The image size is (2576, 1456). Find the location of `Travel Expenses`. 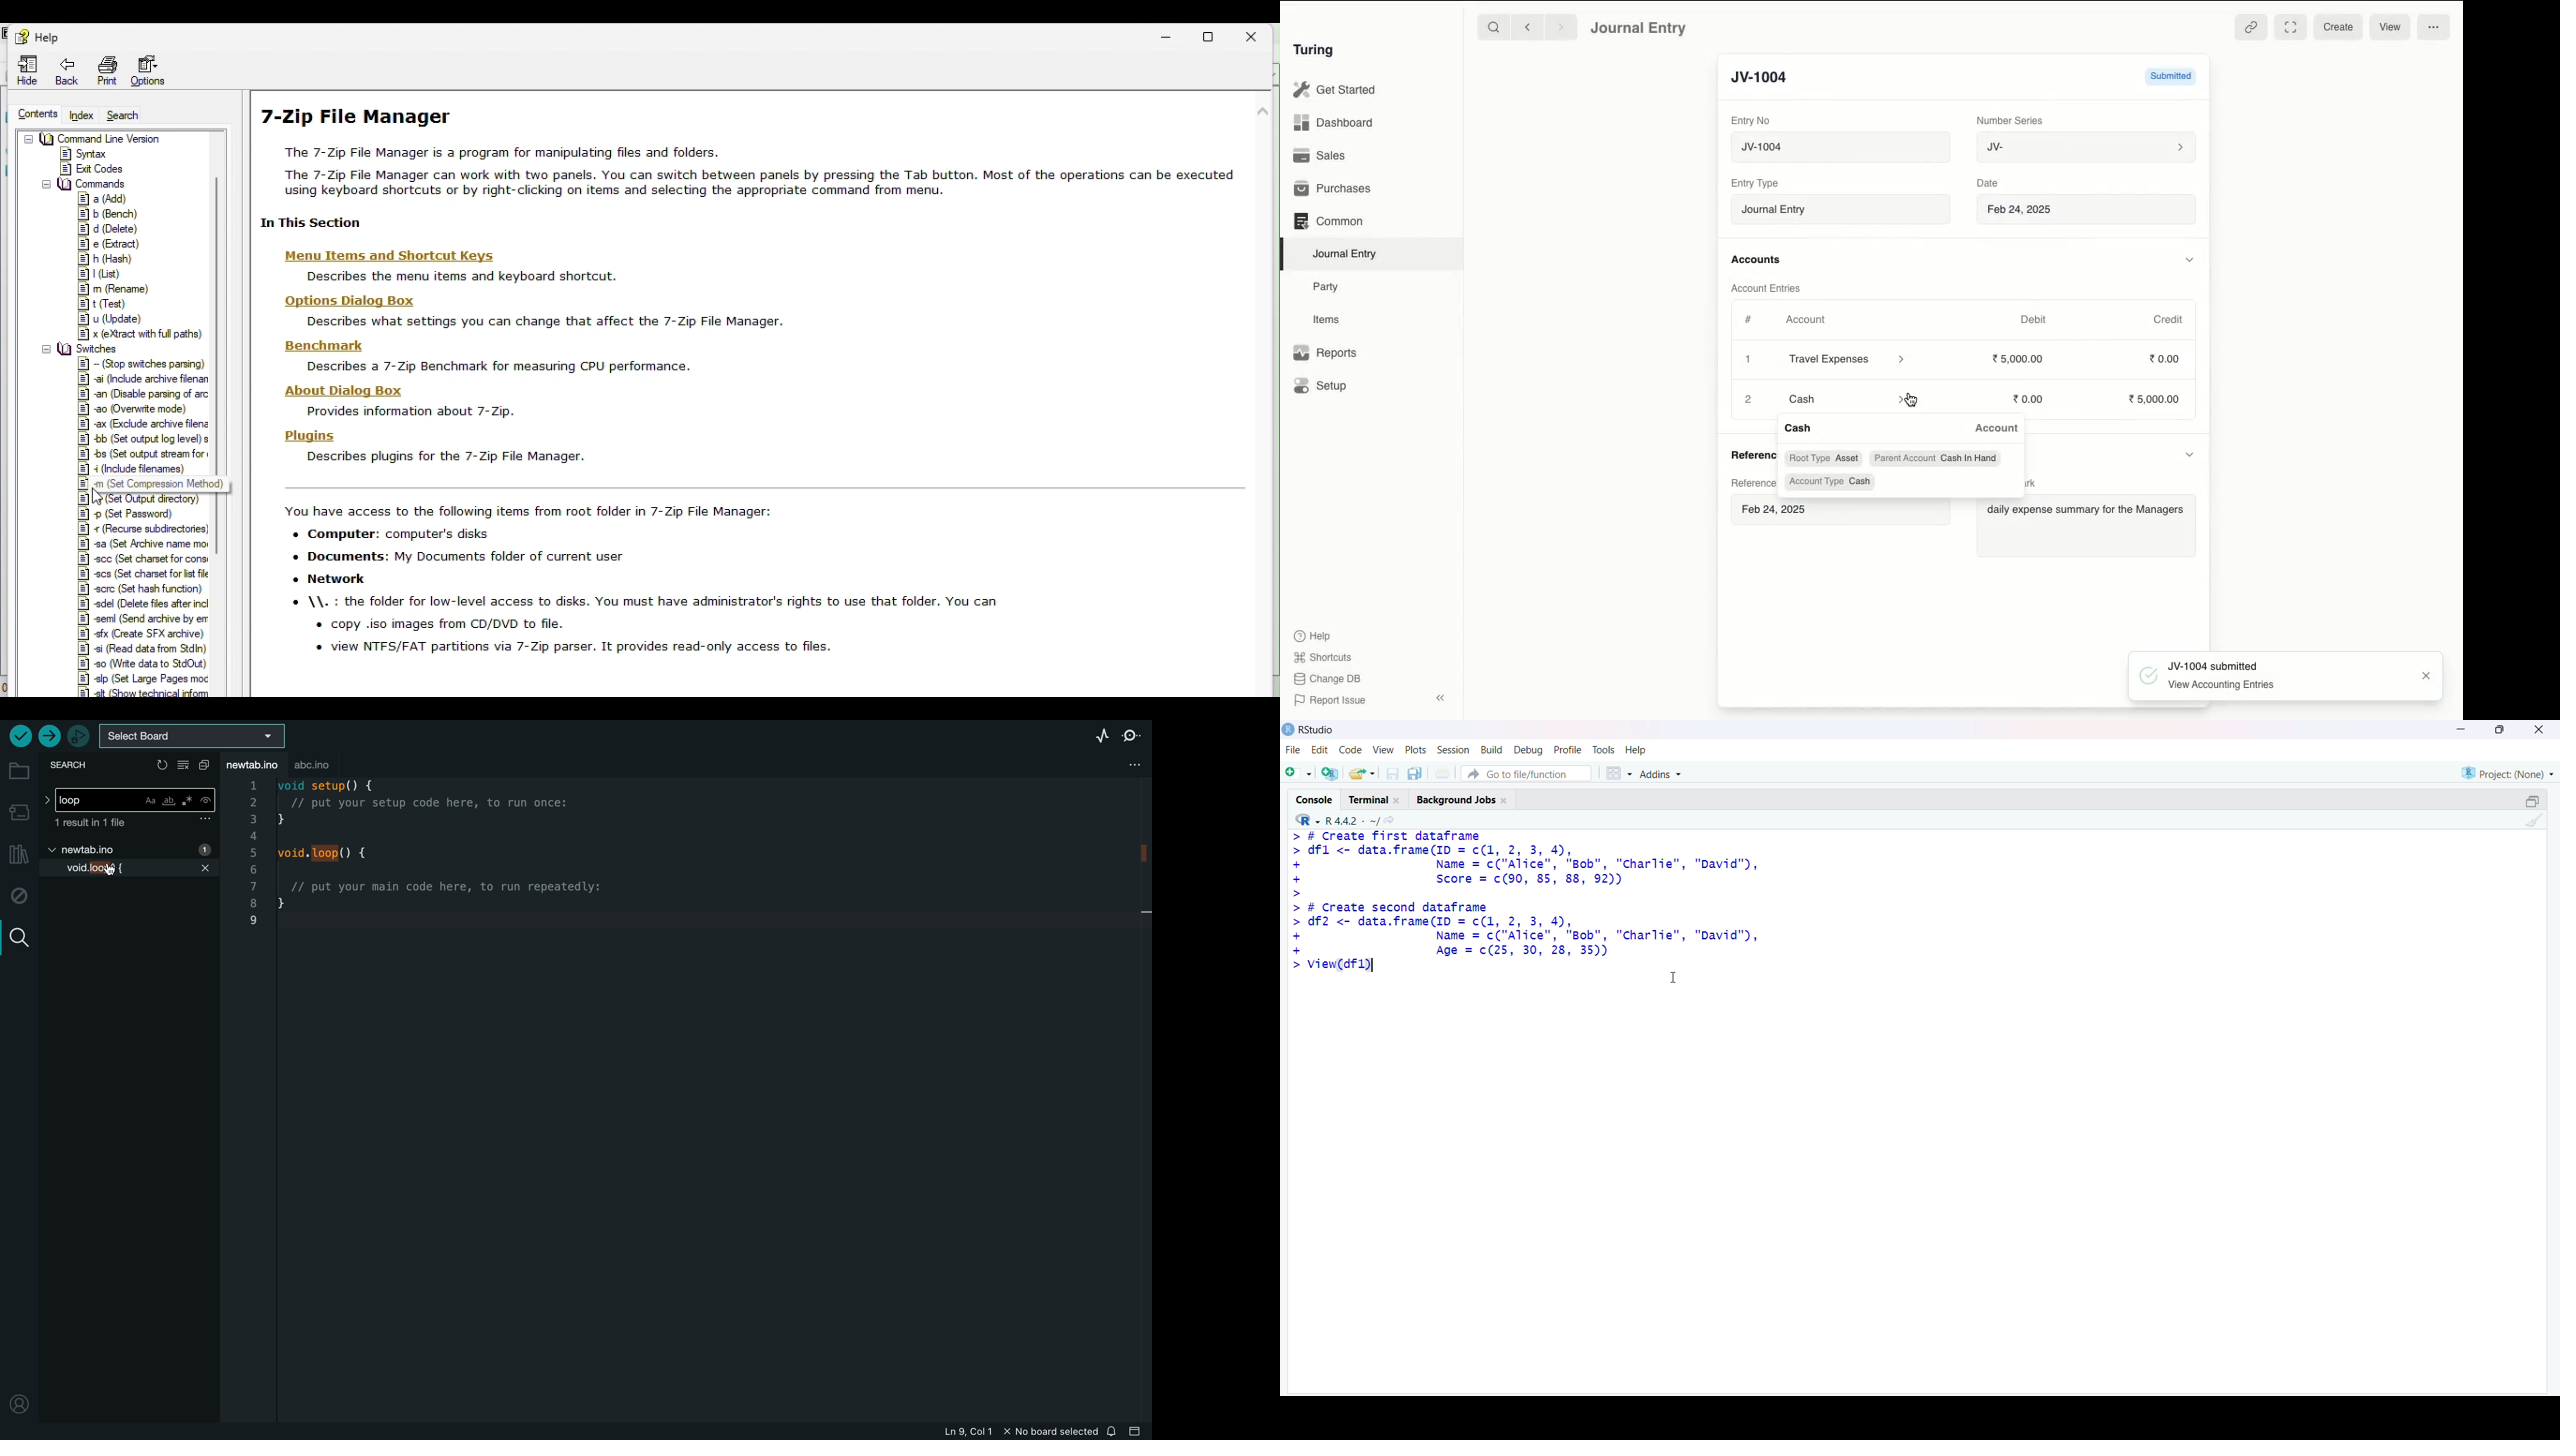

Travel Expenses is located at coordinates (1849, 361).